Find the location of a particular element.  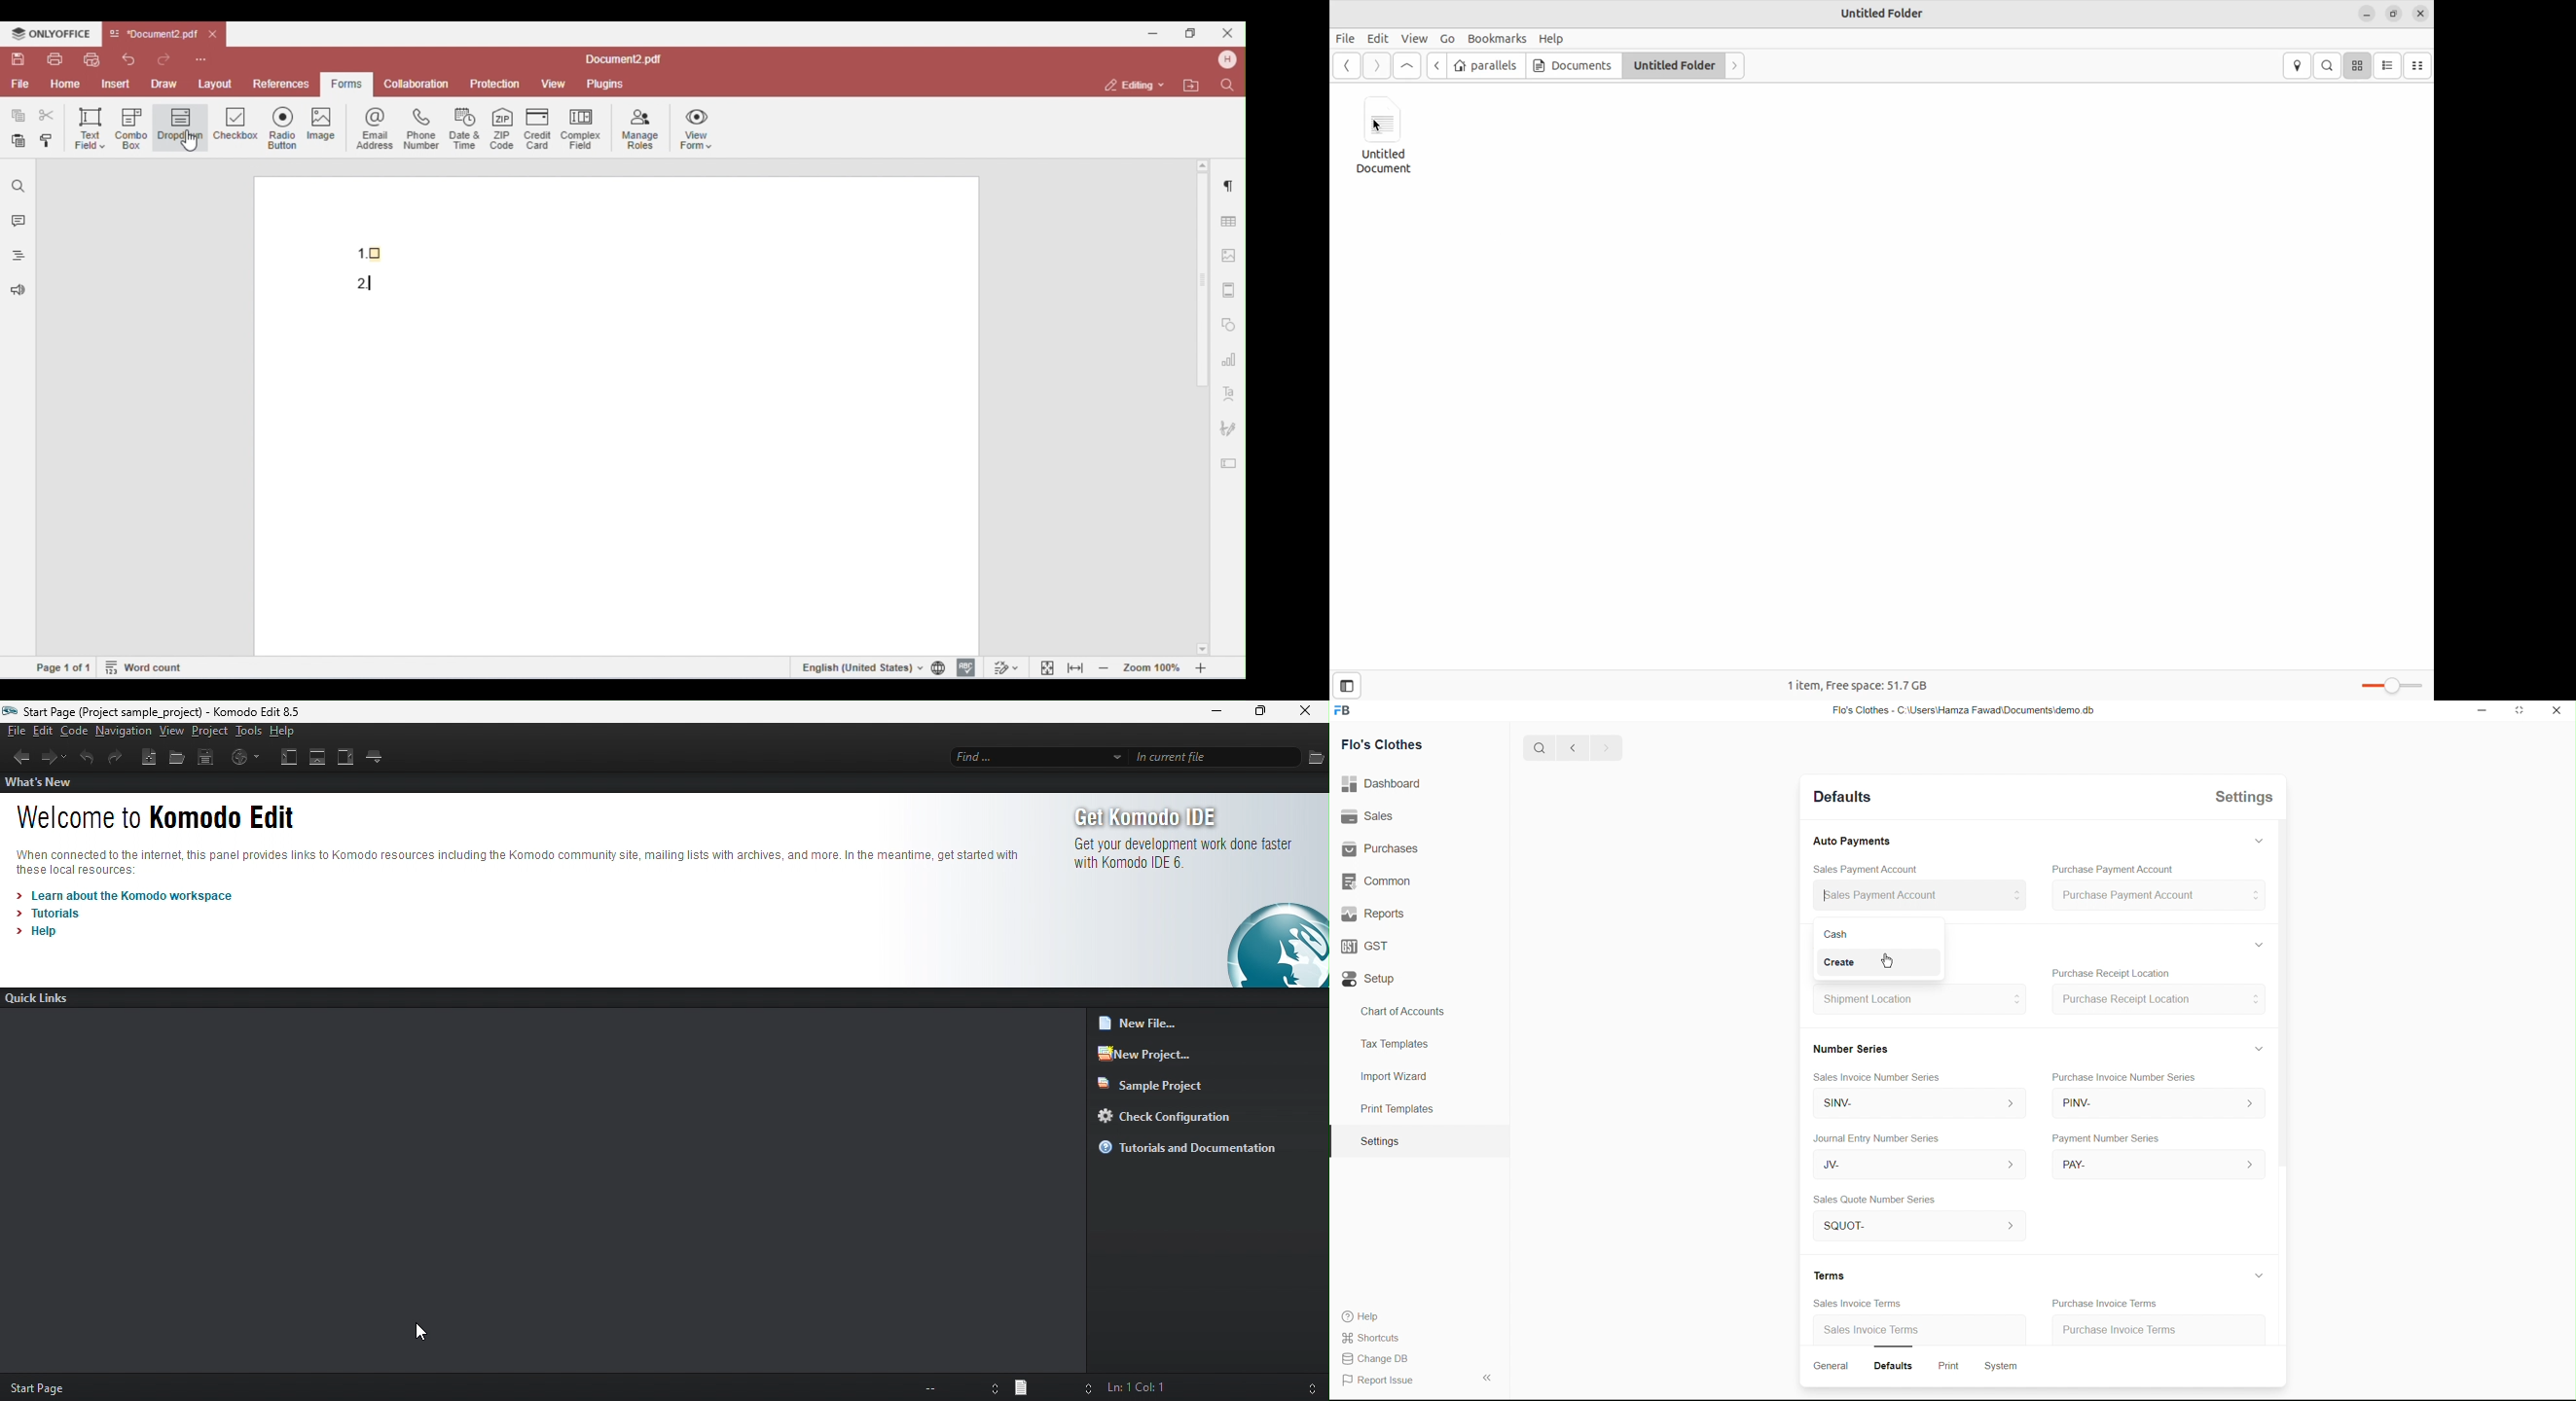

Settings is located at coordinates (2246, 799).